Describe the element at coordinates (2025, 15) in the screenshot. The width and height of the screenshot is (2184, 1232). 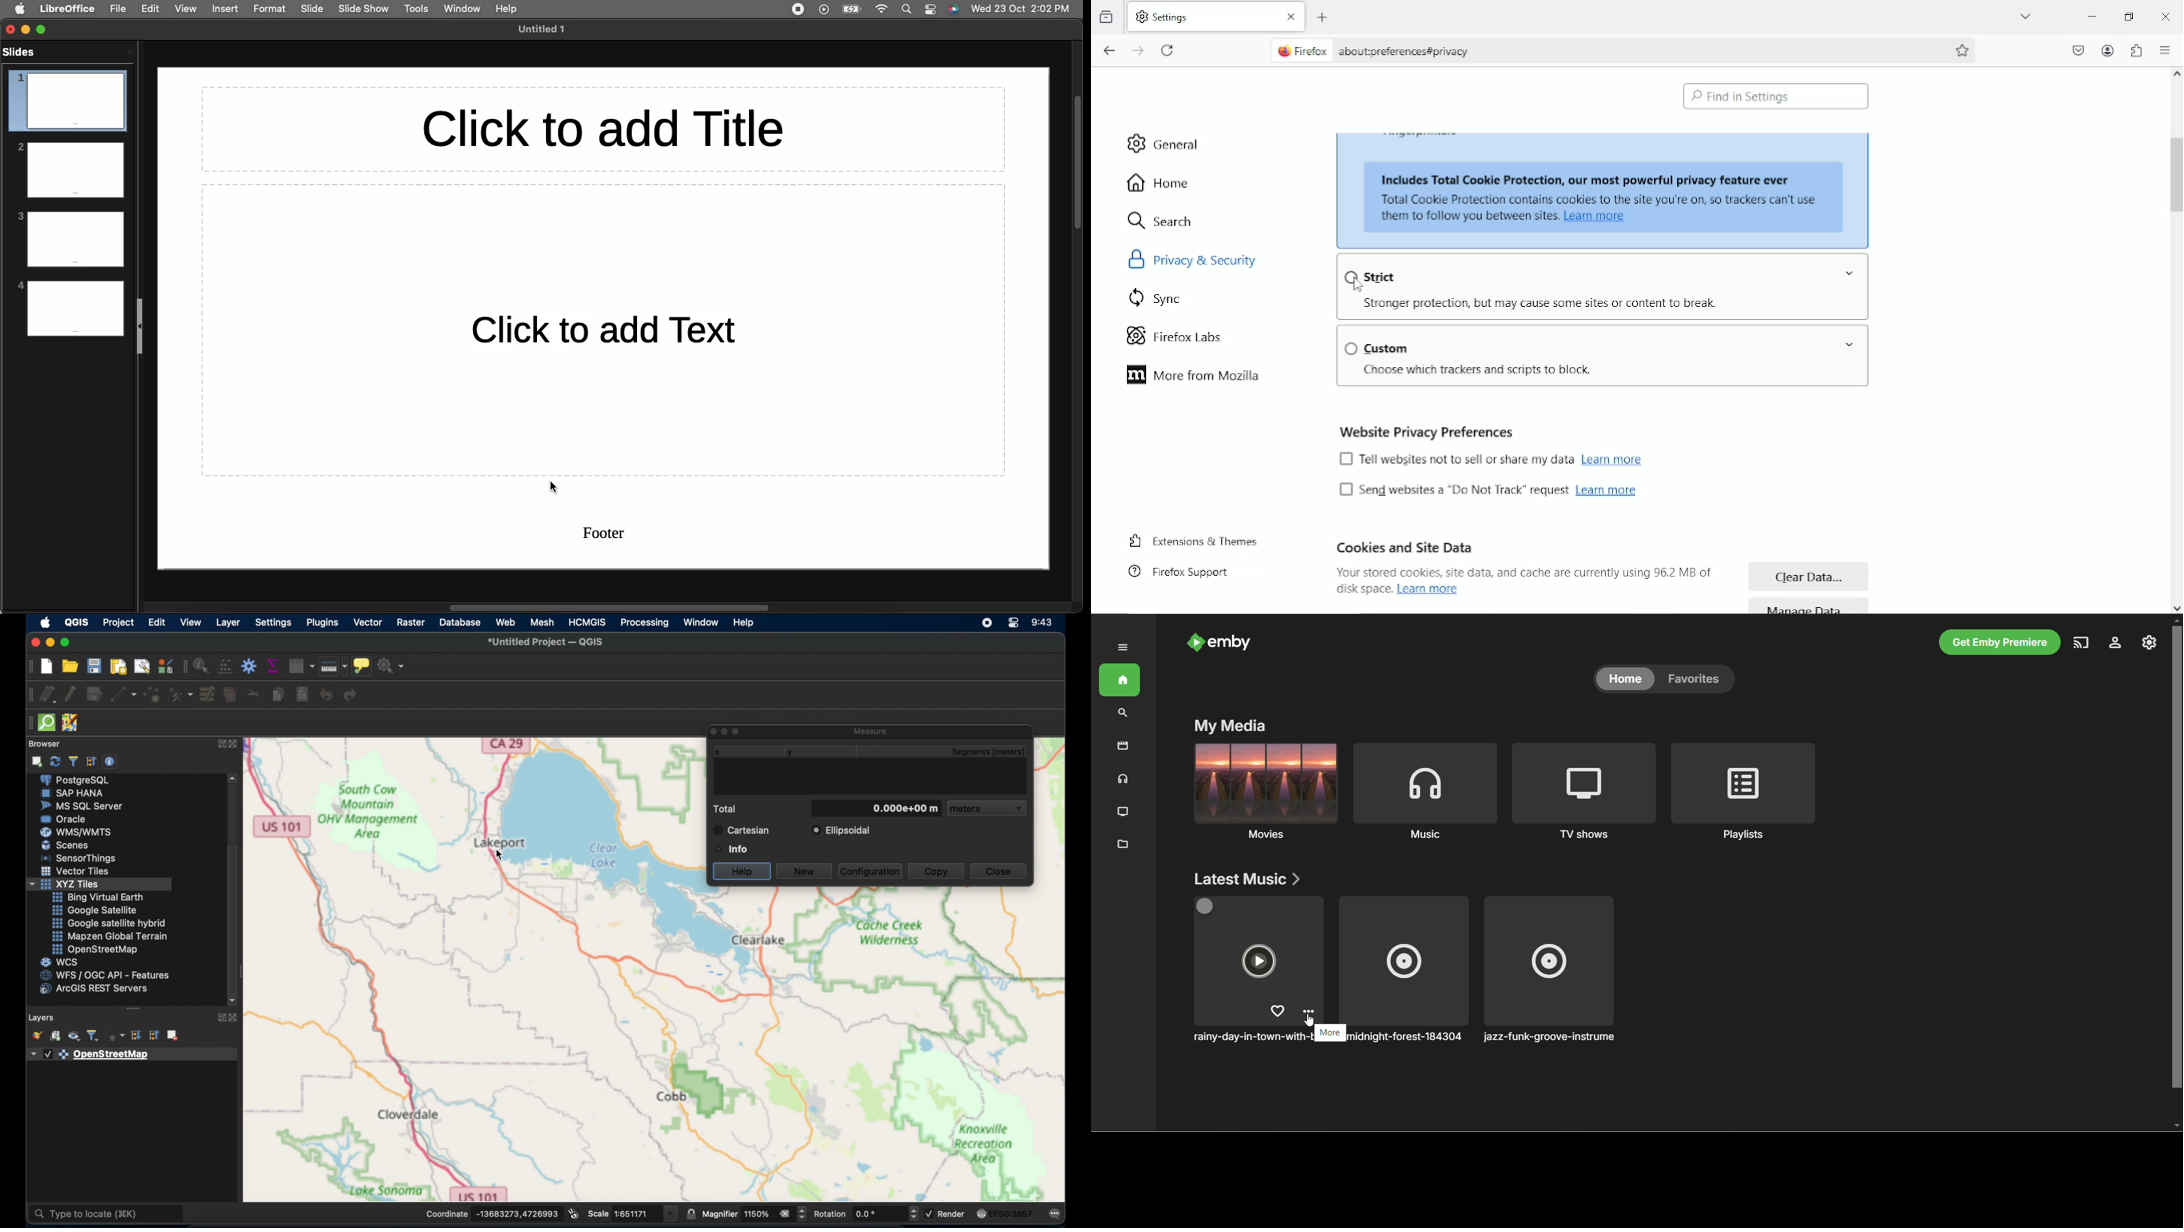
I see `list all tabs` at that location.